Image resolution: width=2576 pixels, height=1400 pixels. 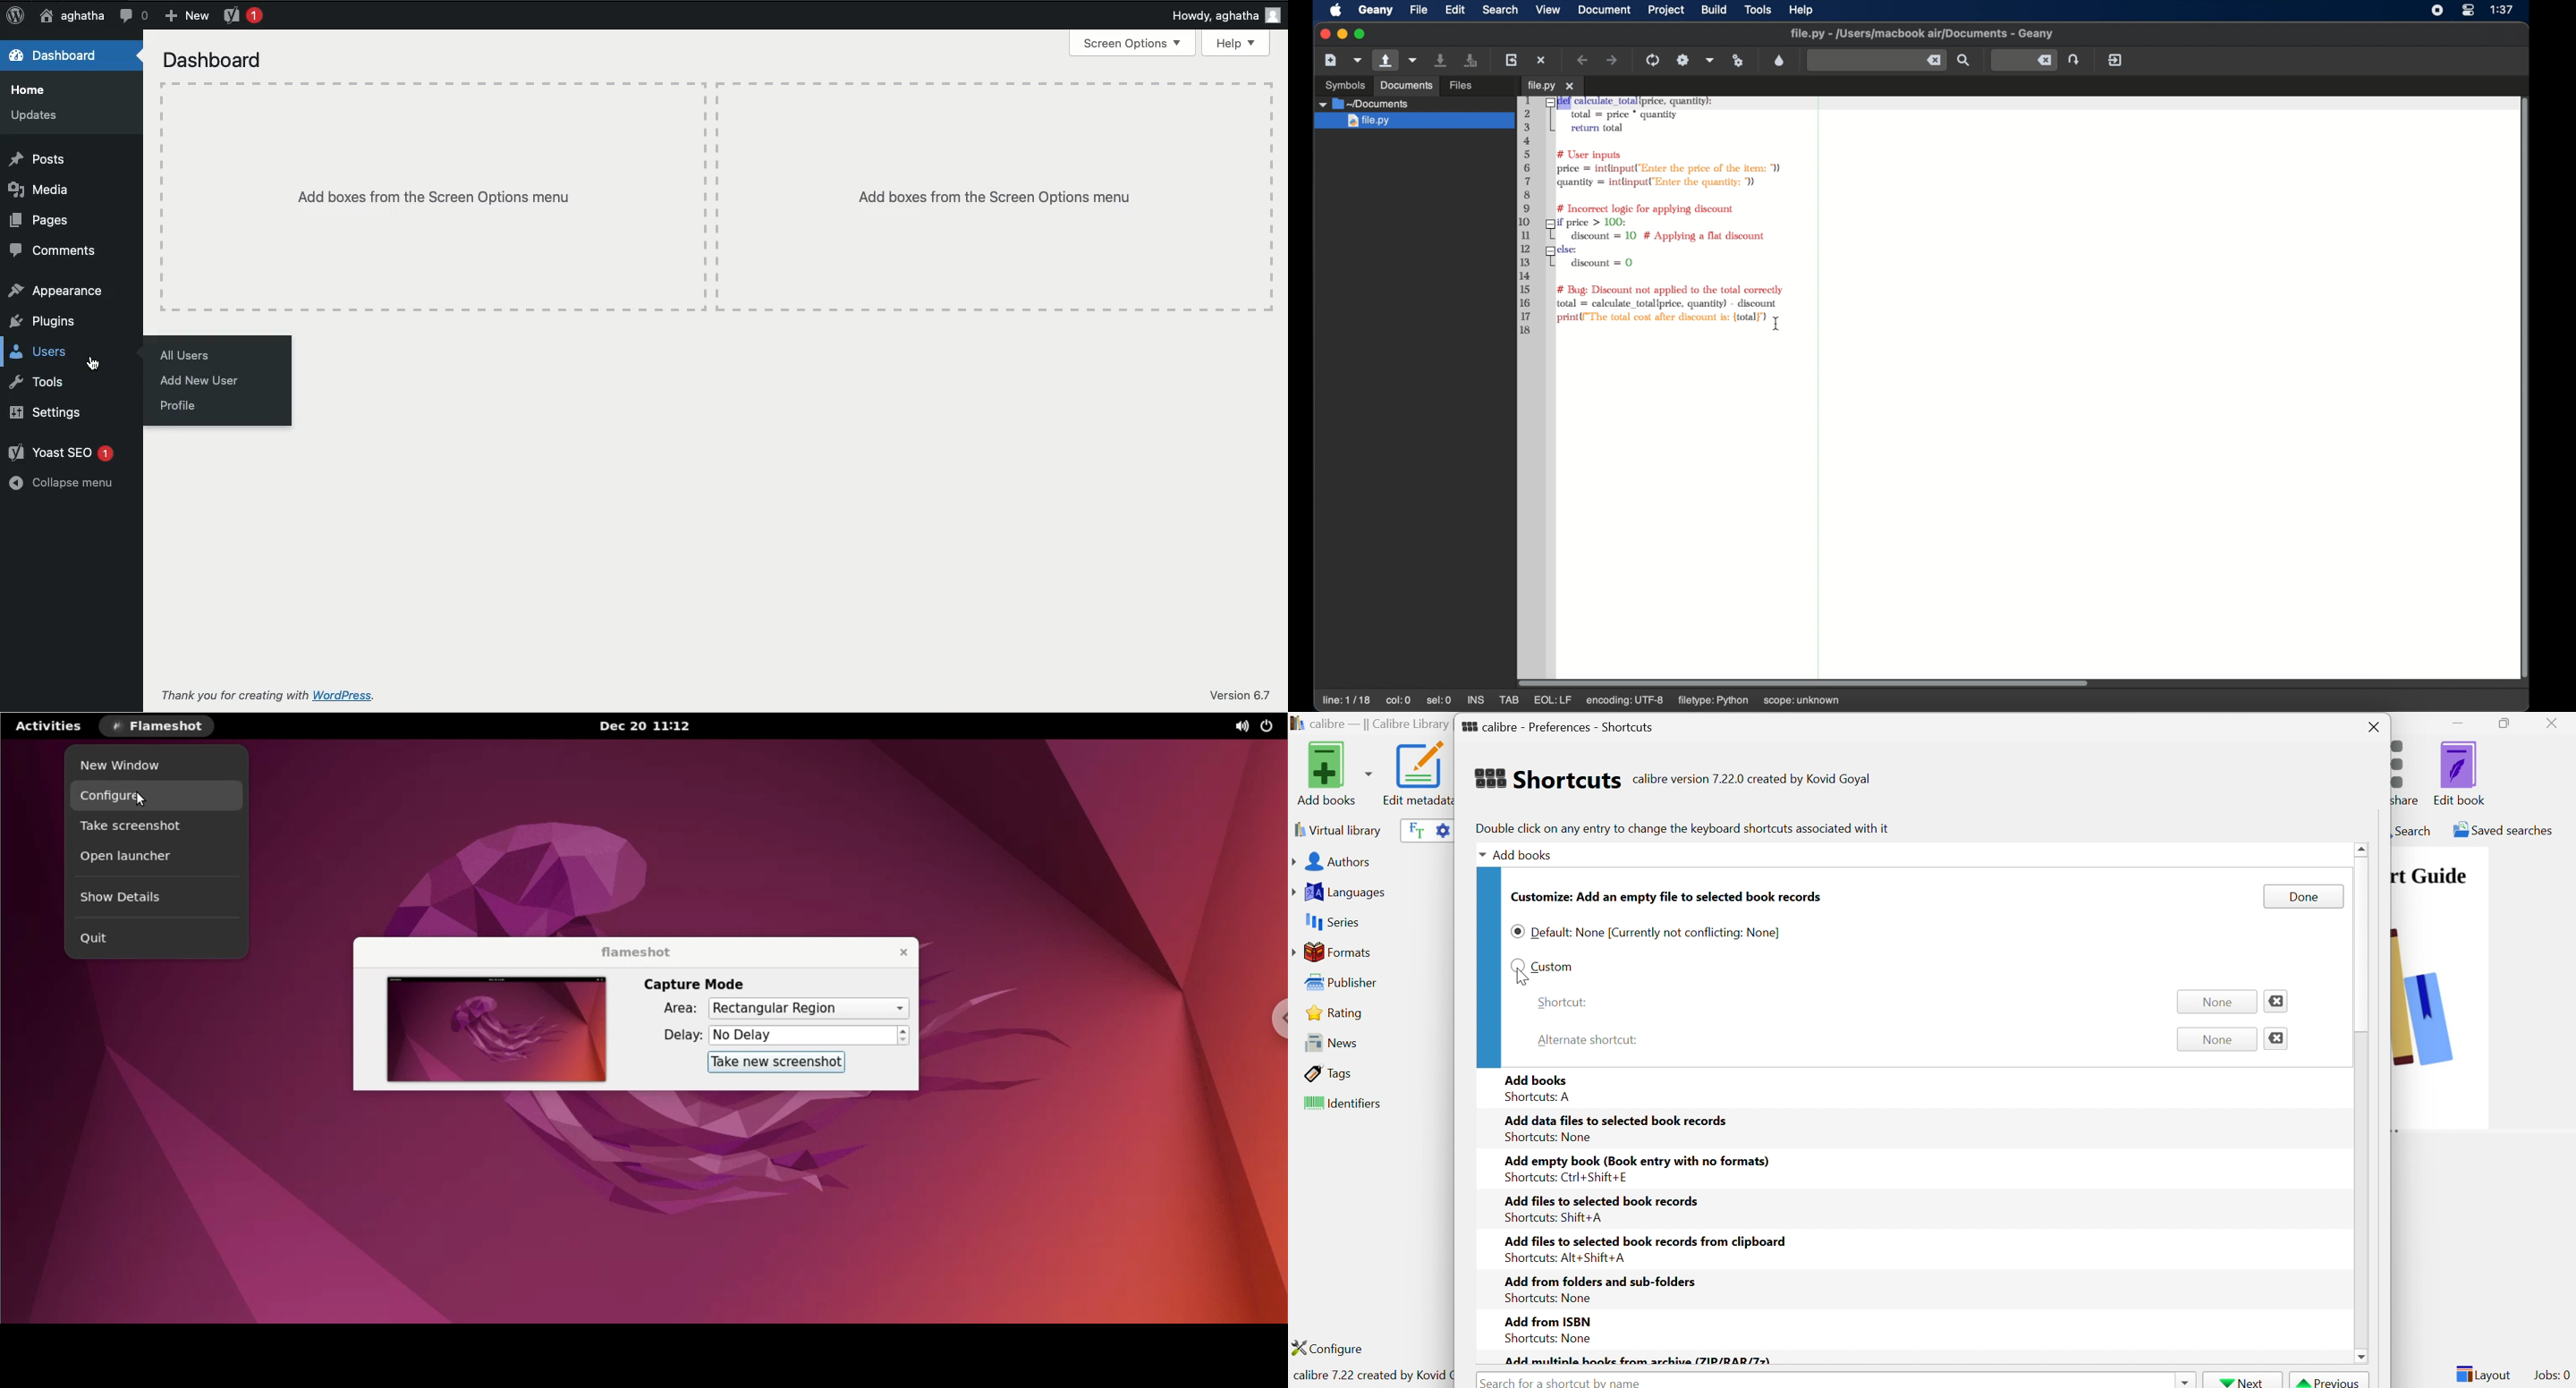 What do you see at coordinates (808, 1008) in the screenshot?
I see `area options` at bounding box center [808, 1008].